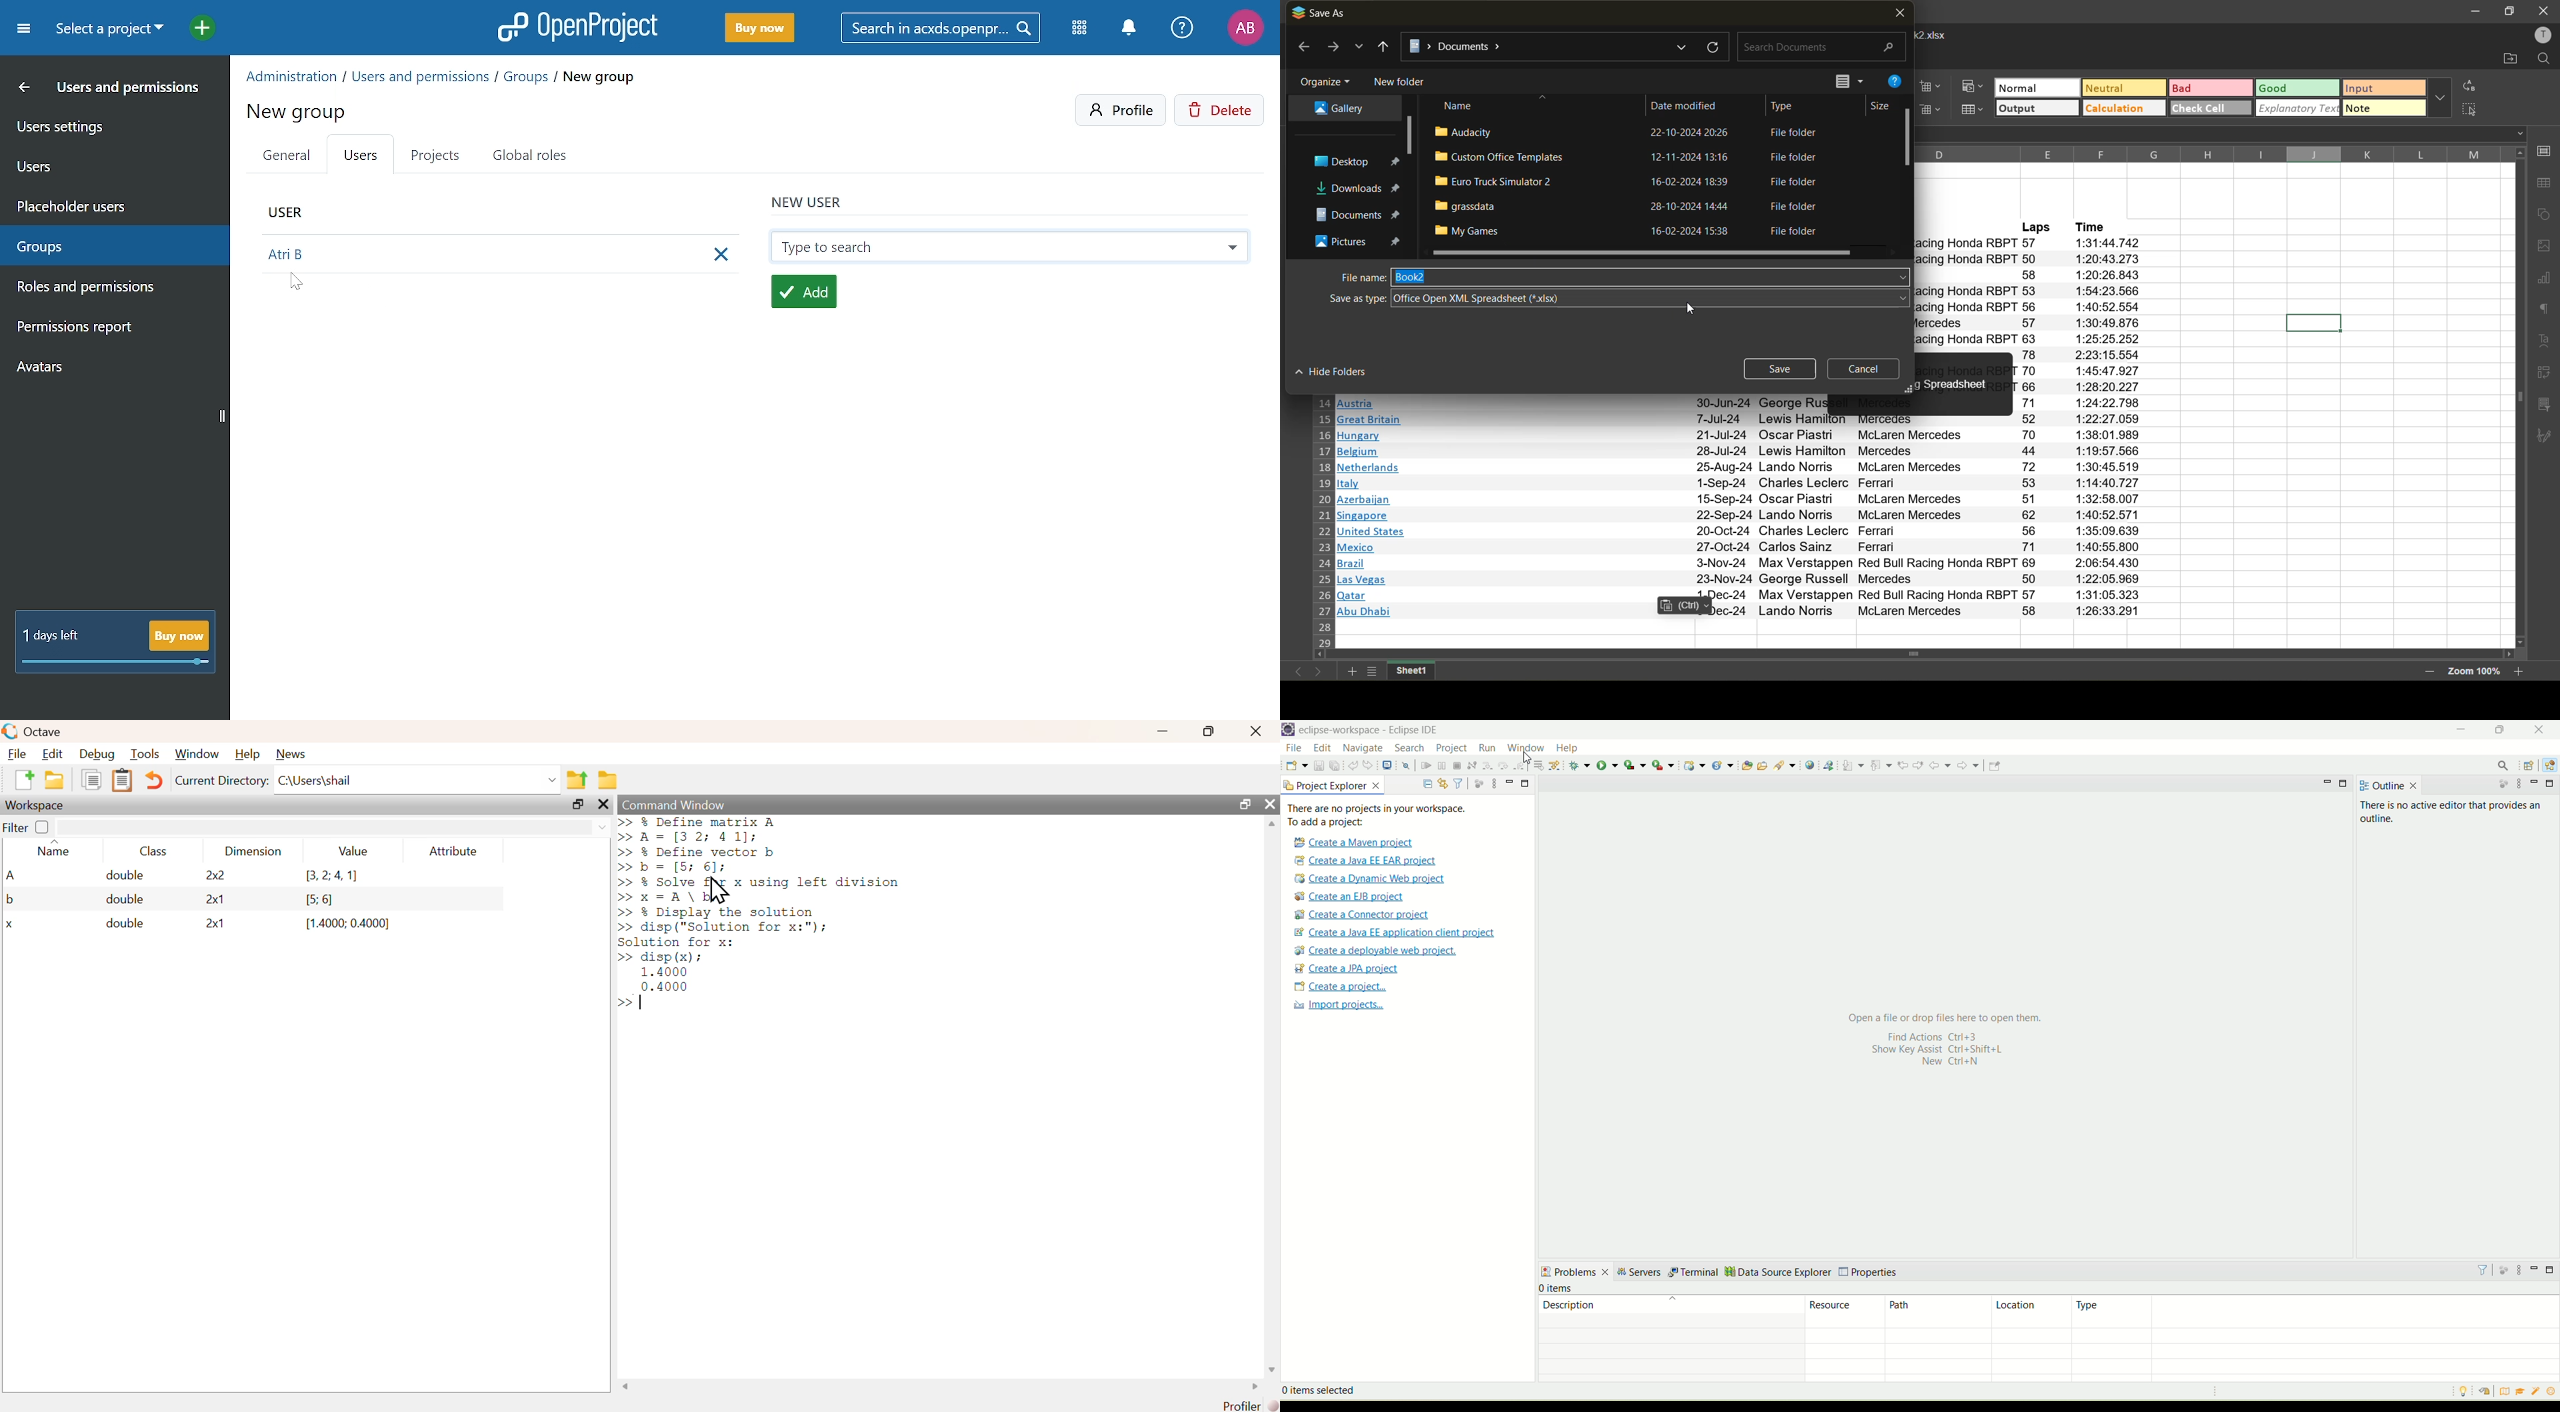 The width and height of the screenshot is (2576, 1428). Describe the element at coordinates (2505, 766) in the screenshot. I see `search` at that location.